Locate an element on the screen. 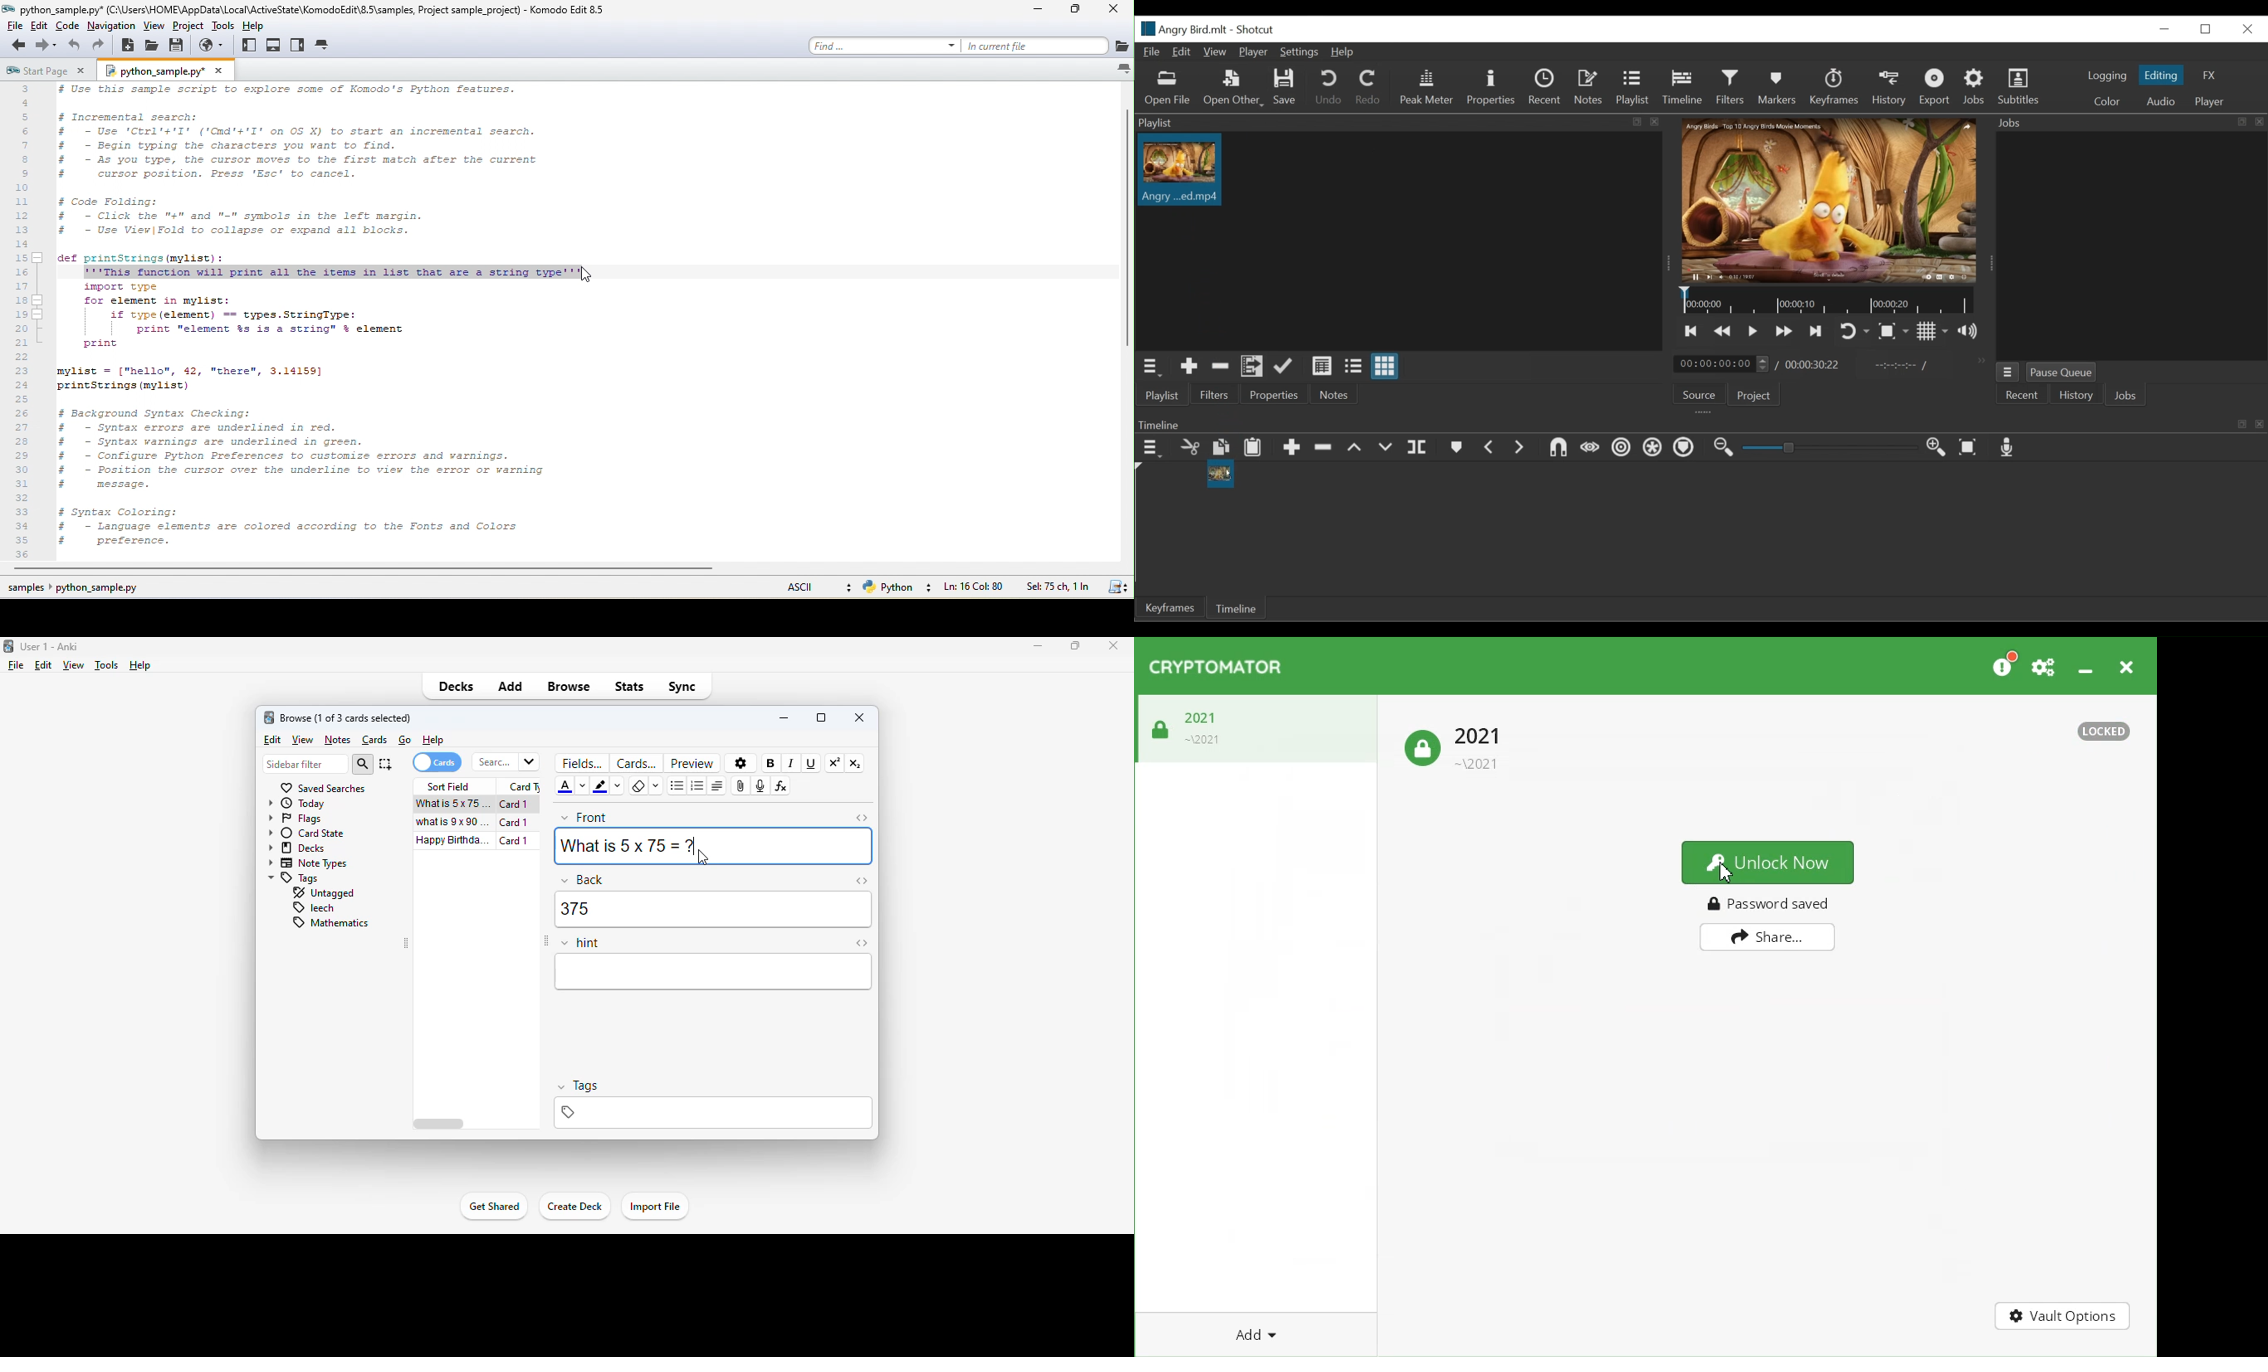 This screenshot has width=2268, height=1372. zoom timeline in is located at coordinates (1936, 448).